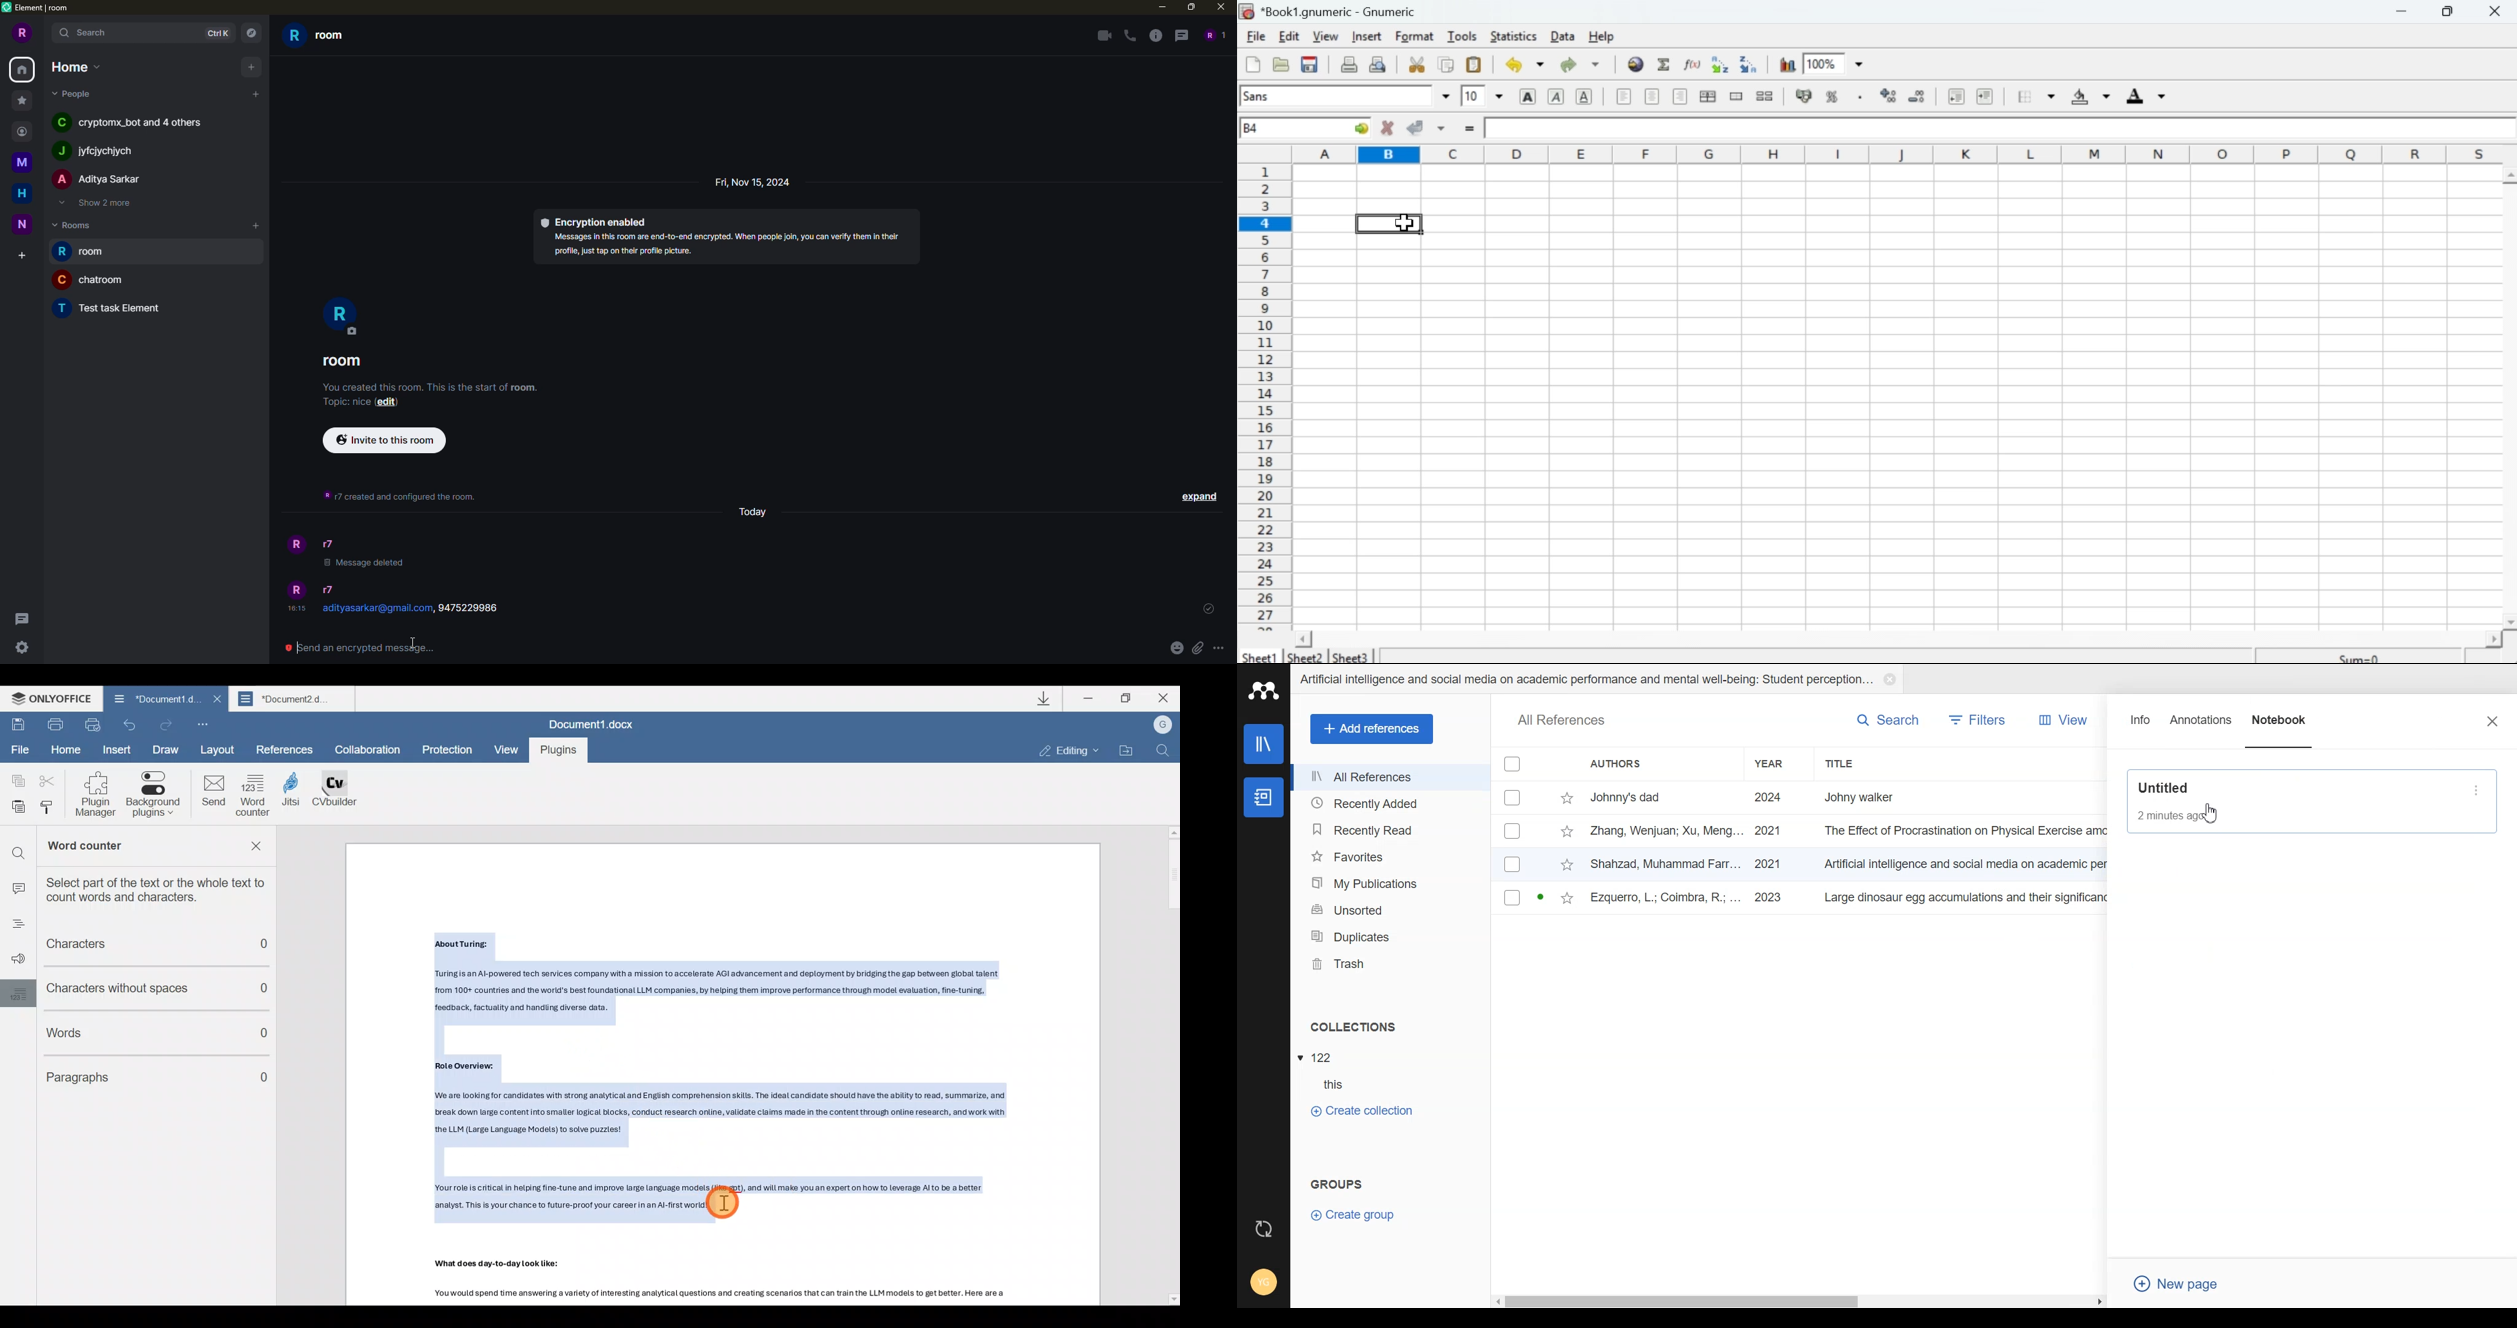 The image size is (2520, 1344). What do you see at coordinates (1361, 1110) in the screenshot?
I see `Create Collection` at bounding box center [1361, 1110].